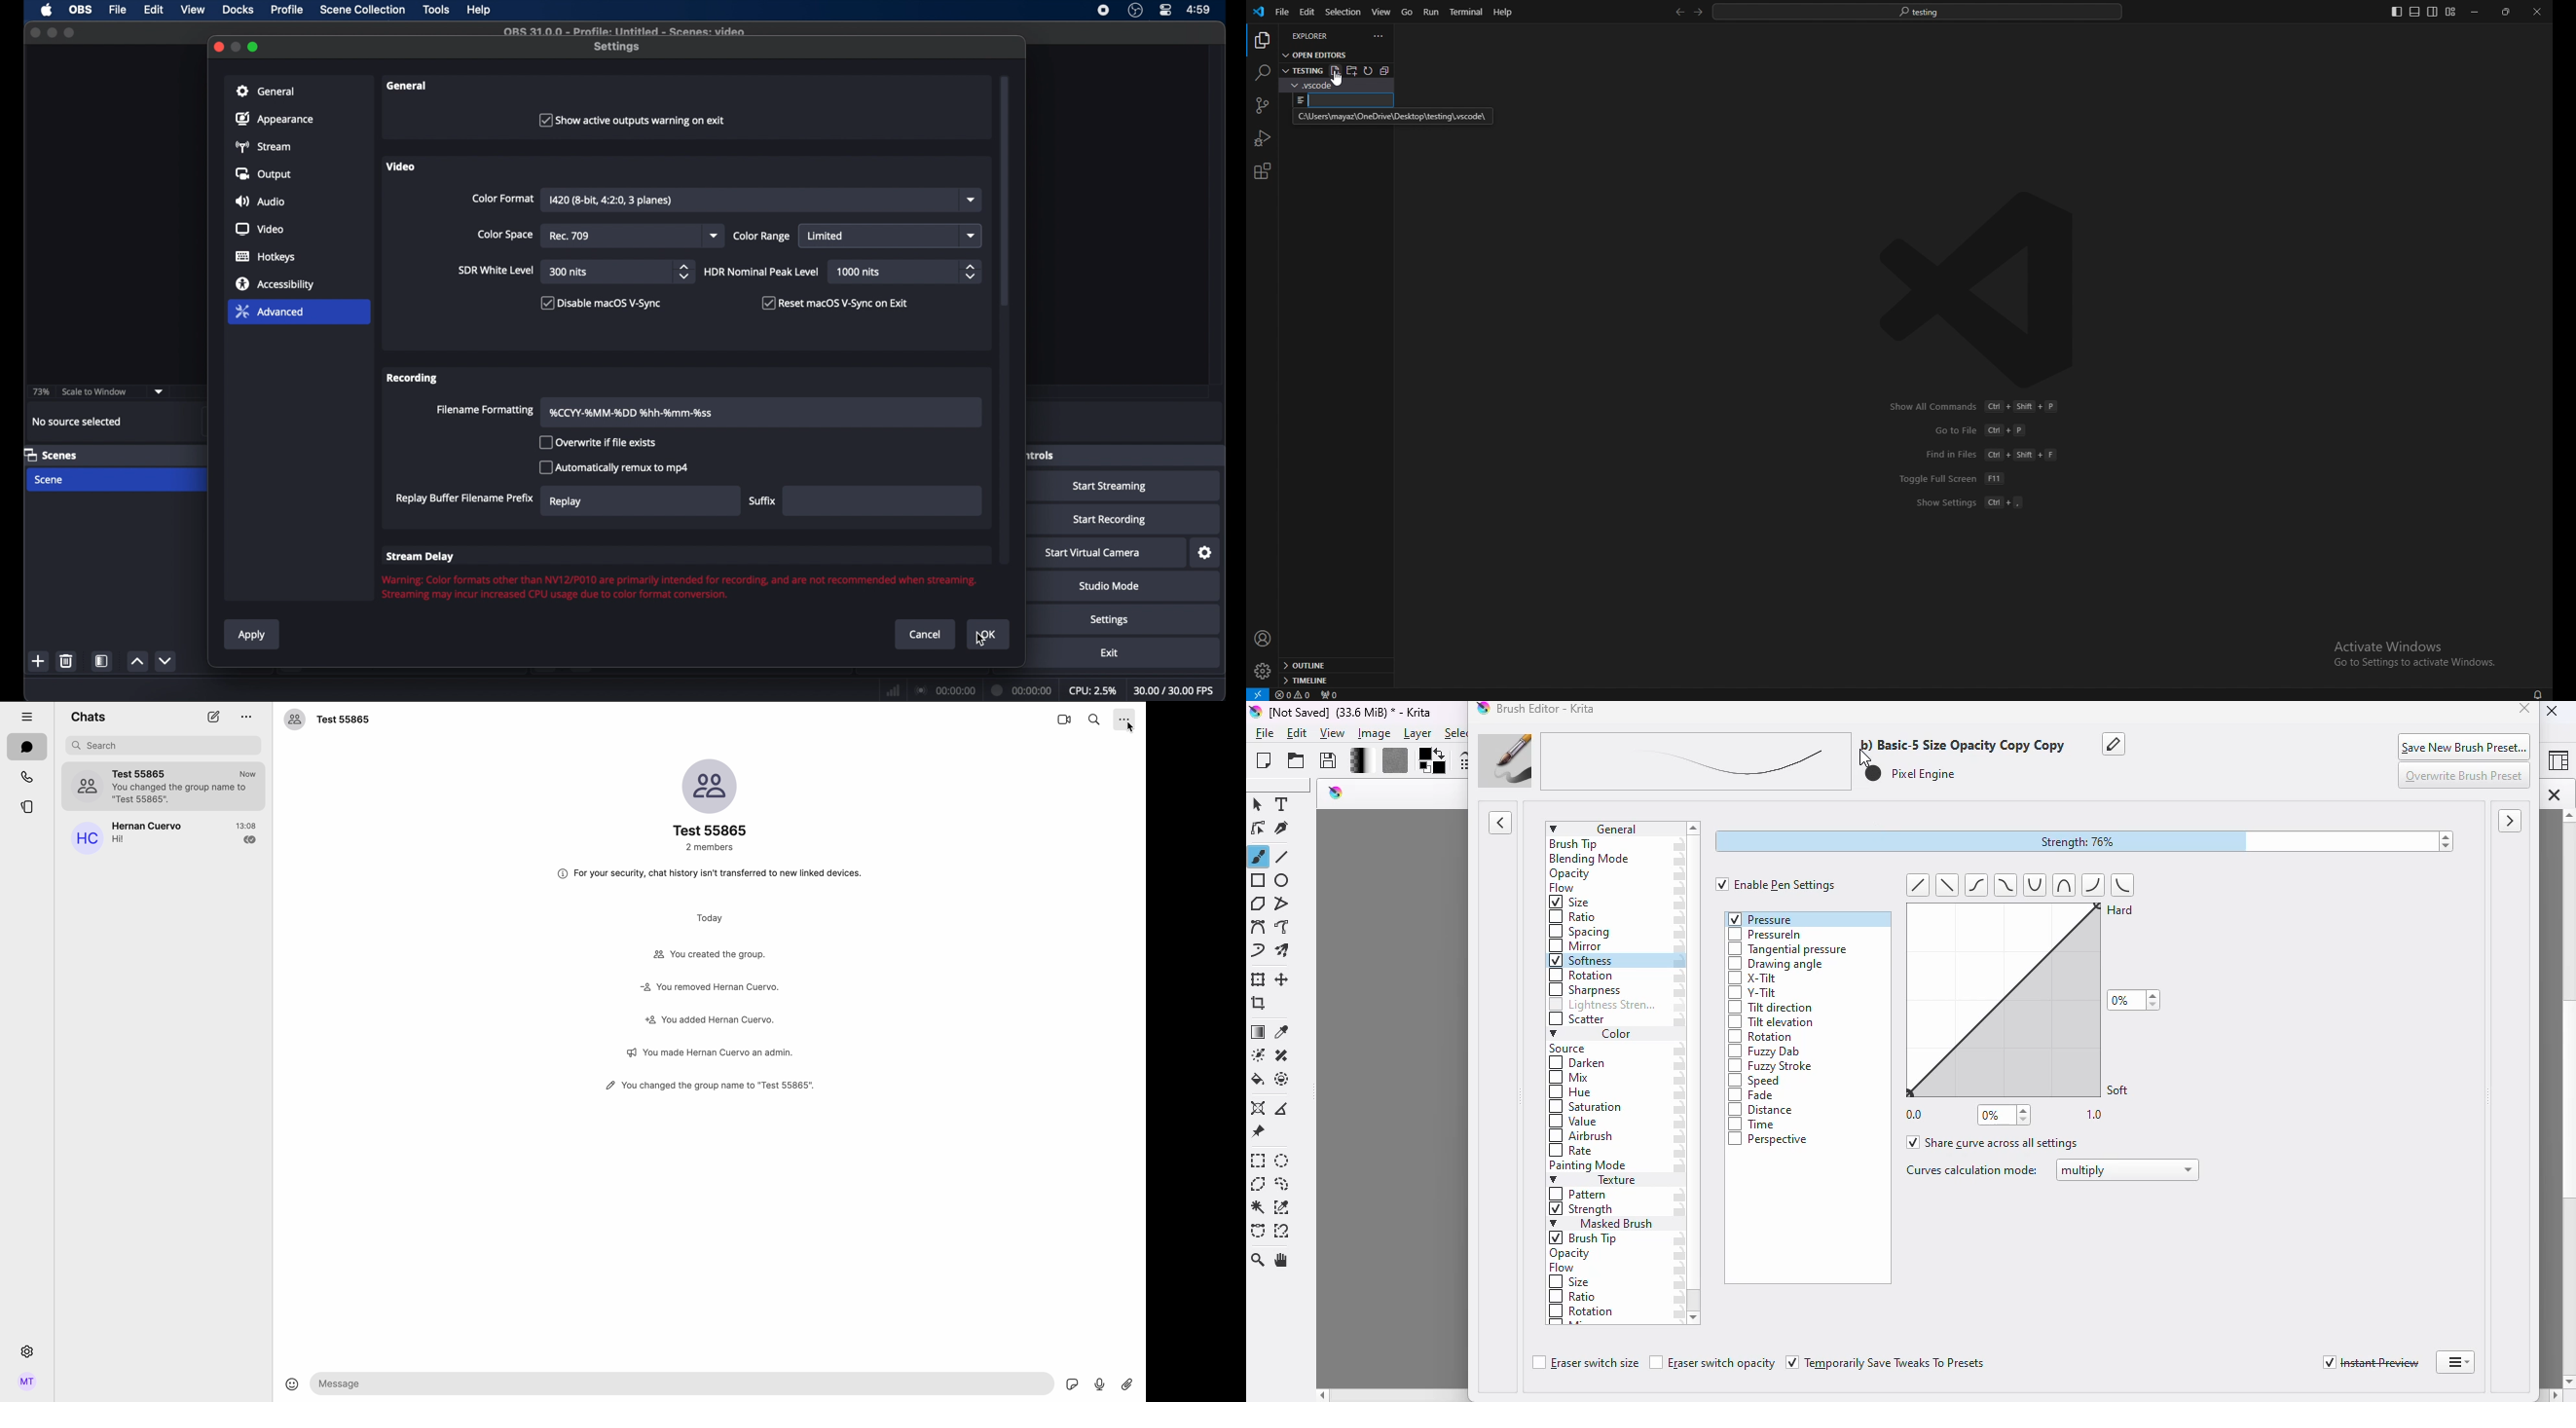 The height and width of the screenshot is (1428, 2576). Describe the element at coordinates (1205, 553) in the screenshot. I see `settings` at that location.